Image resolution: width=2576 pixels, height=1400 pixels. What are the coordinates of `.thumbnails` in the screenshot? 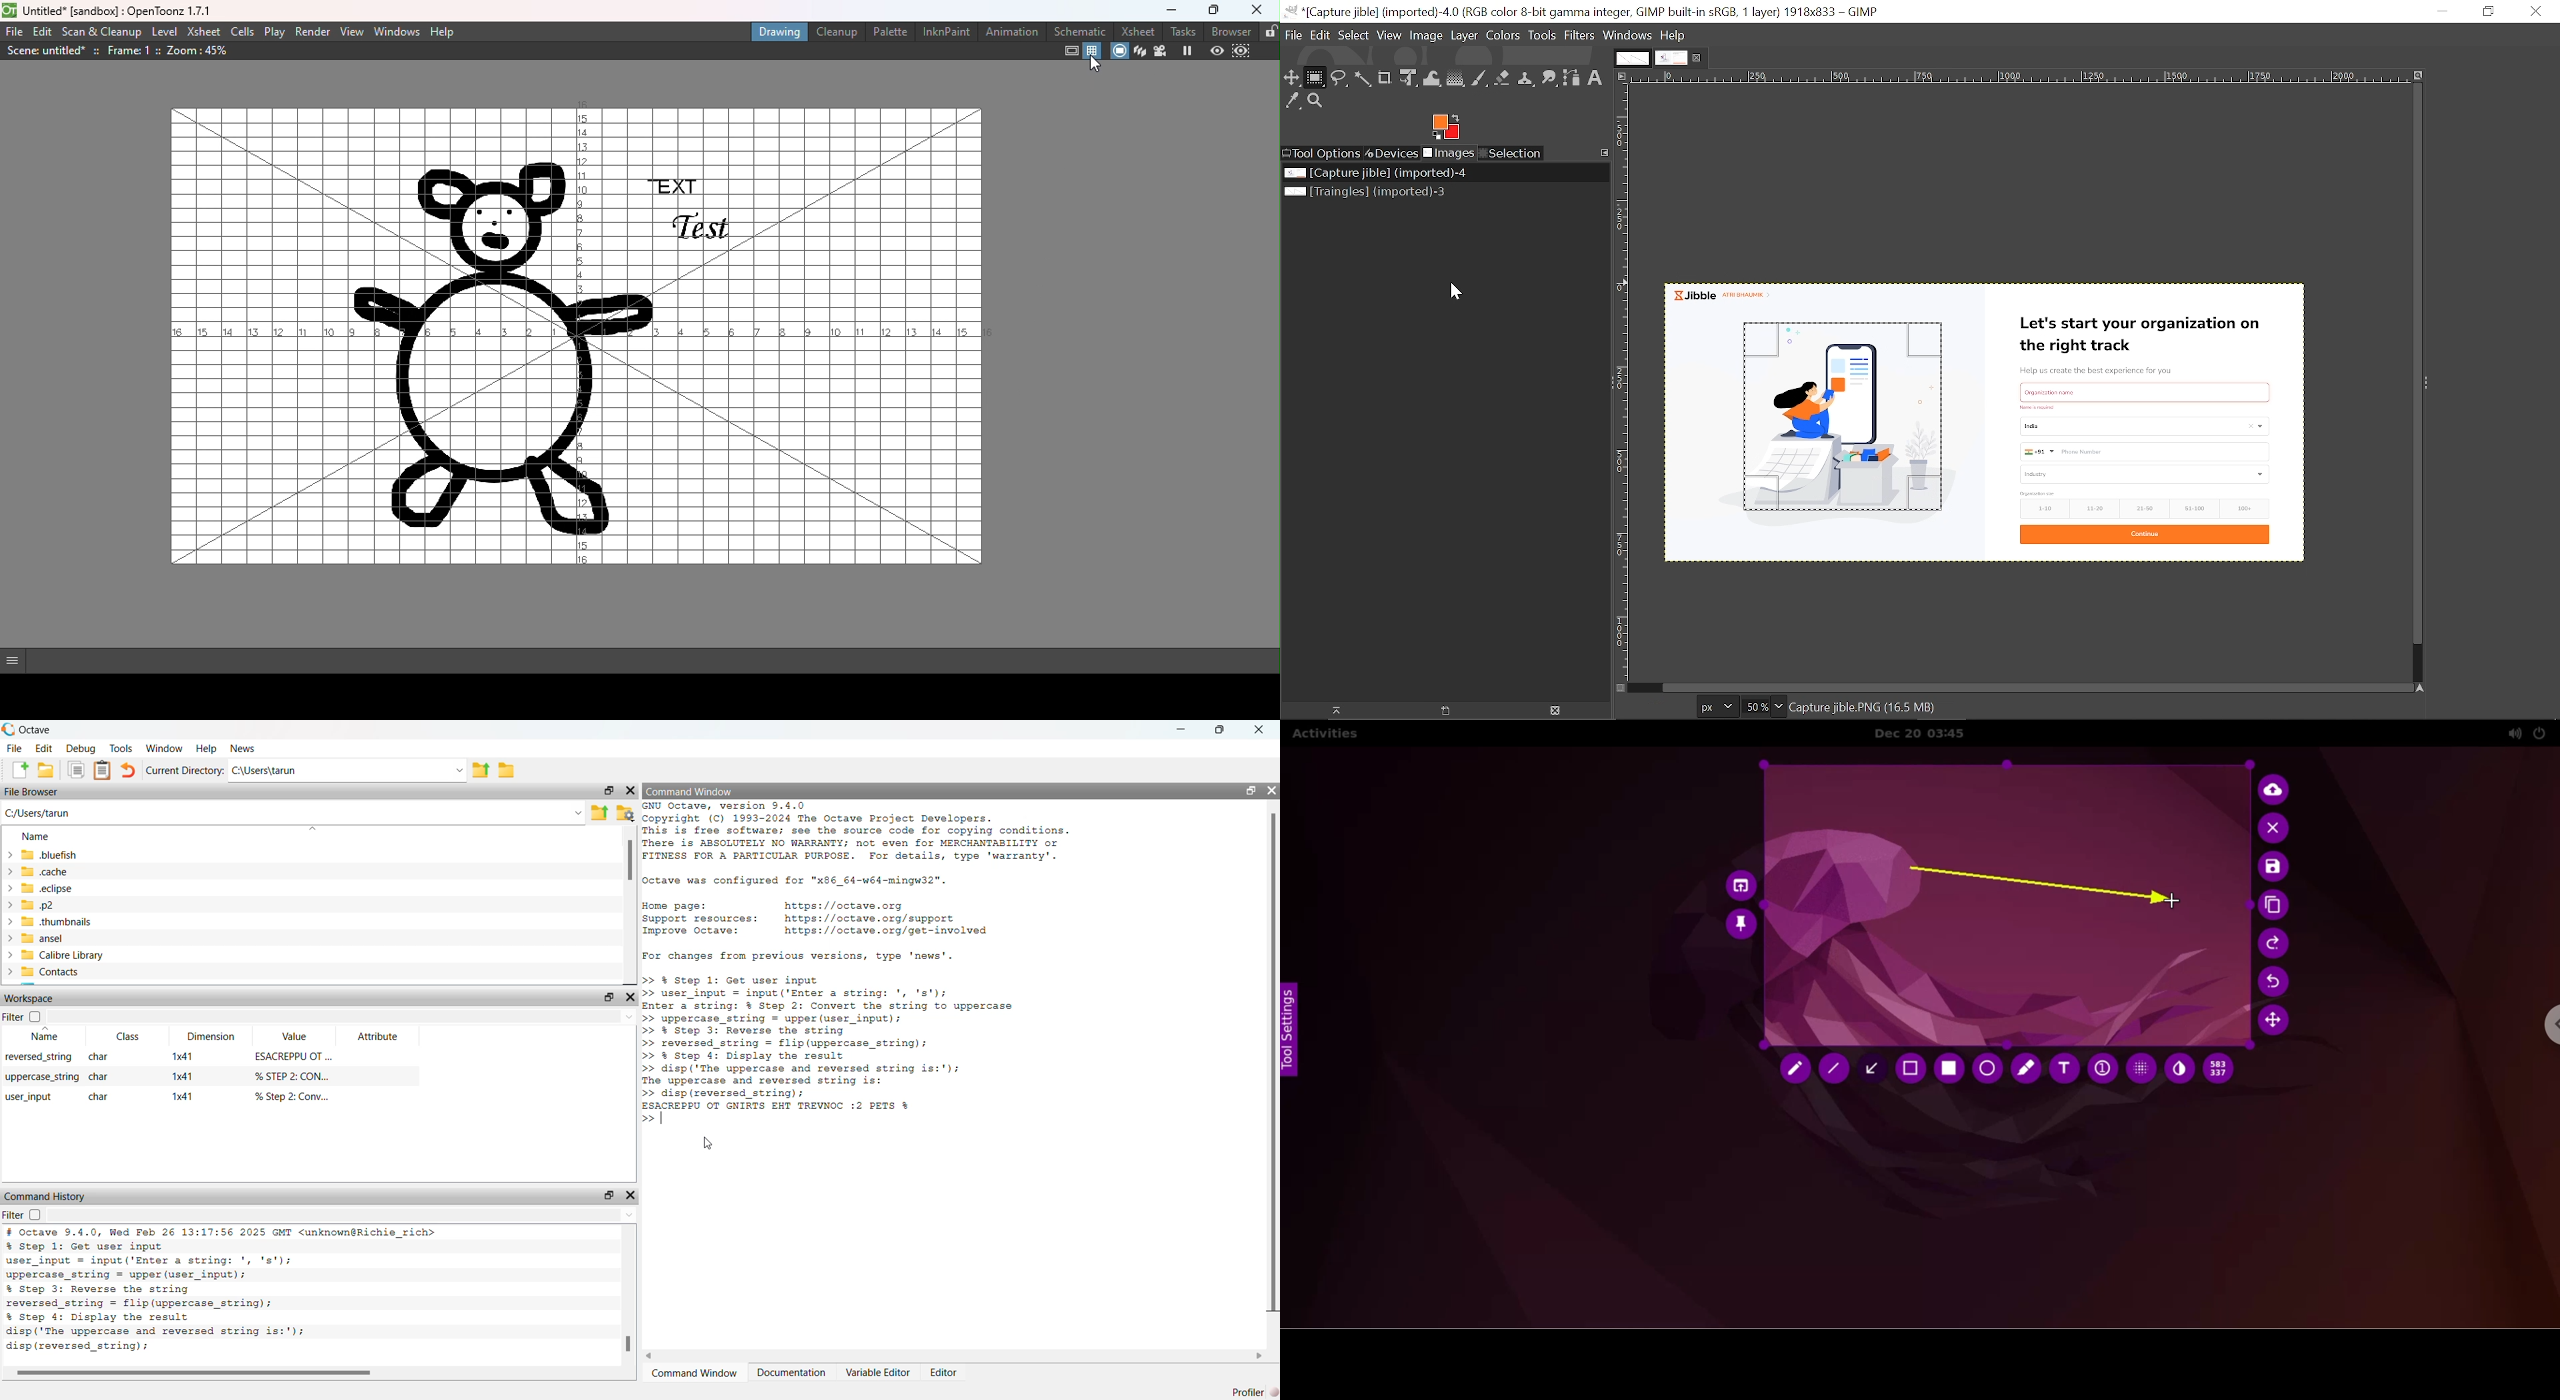 It's located at (105, 923).